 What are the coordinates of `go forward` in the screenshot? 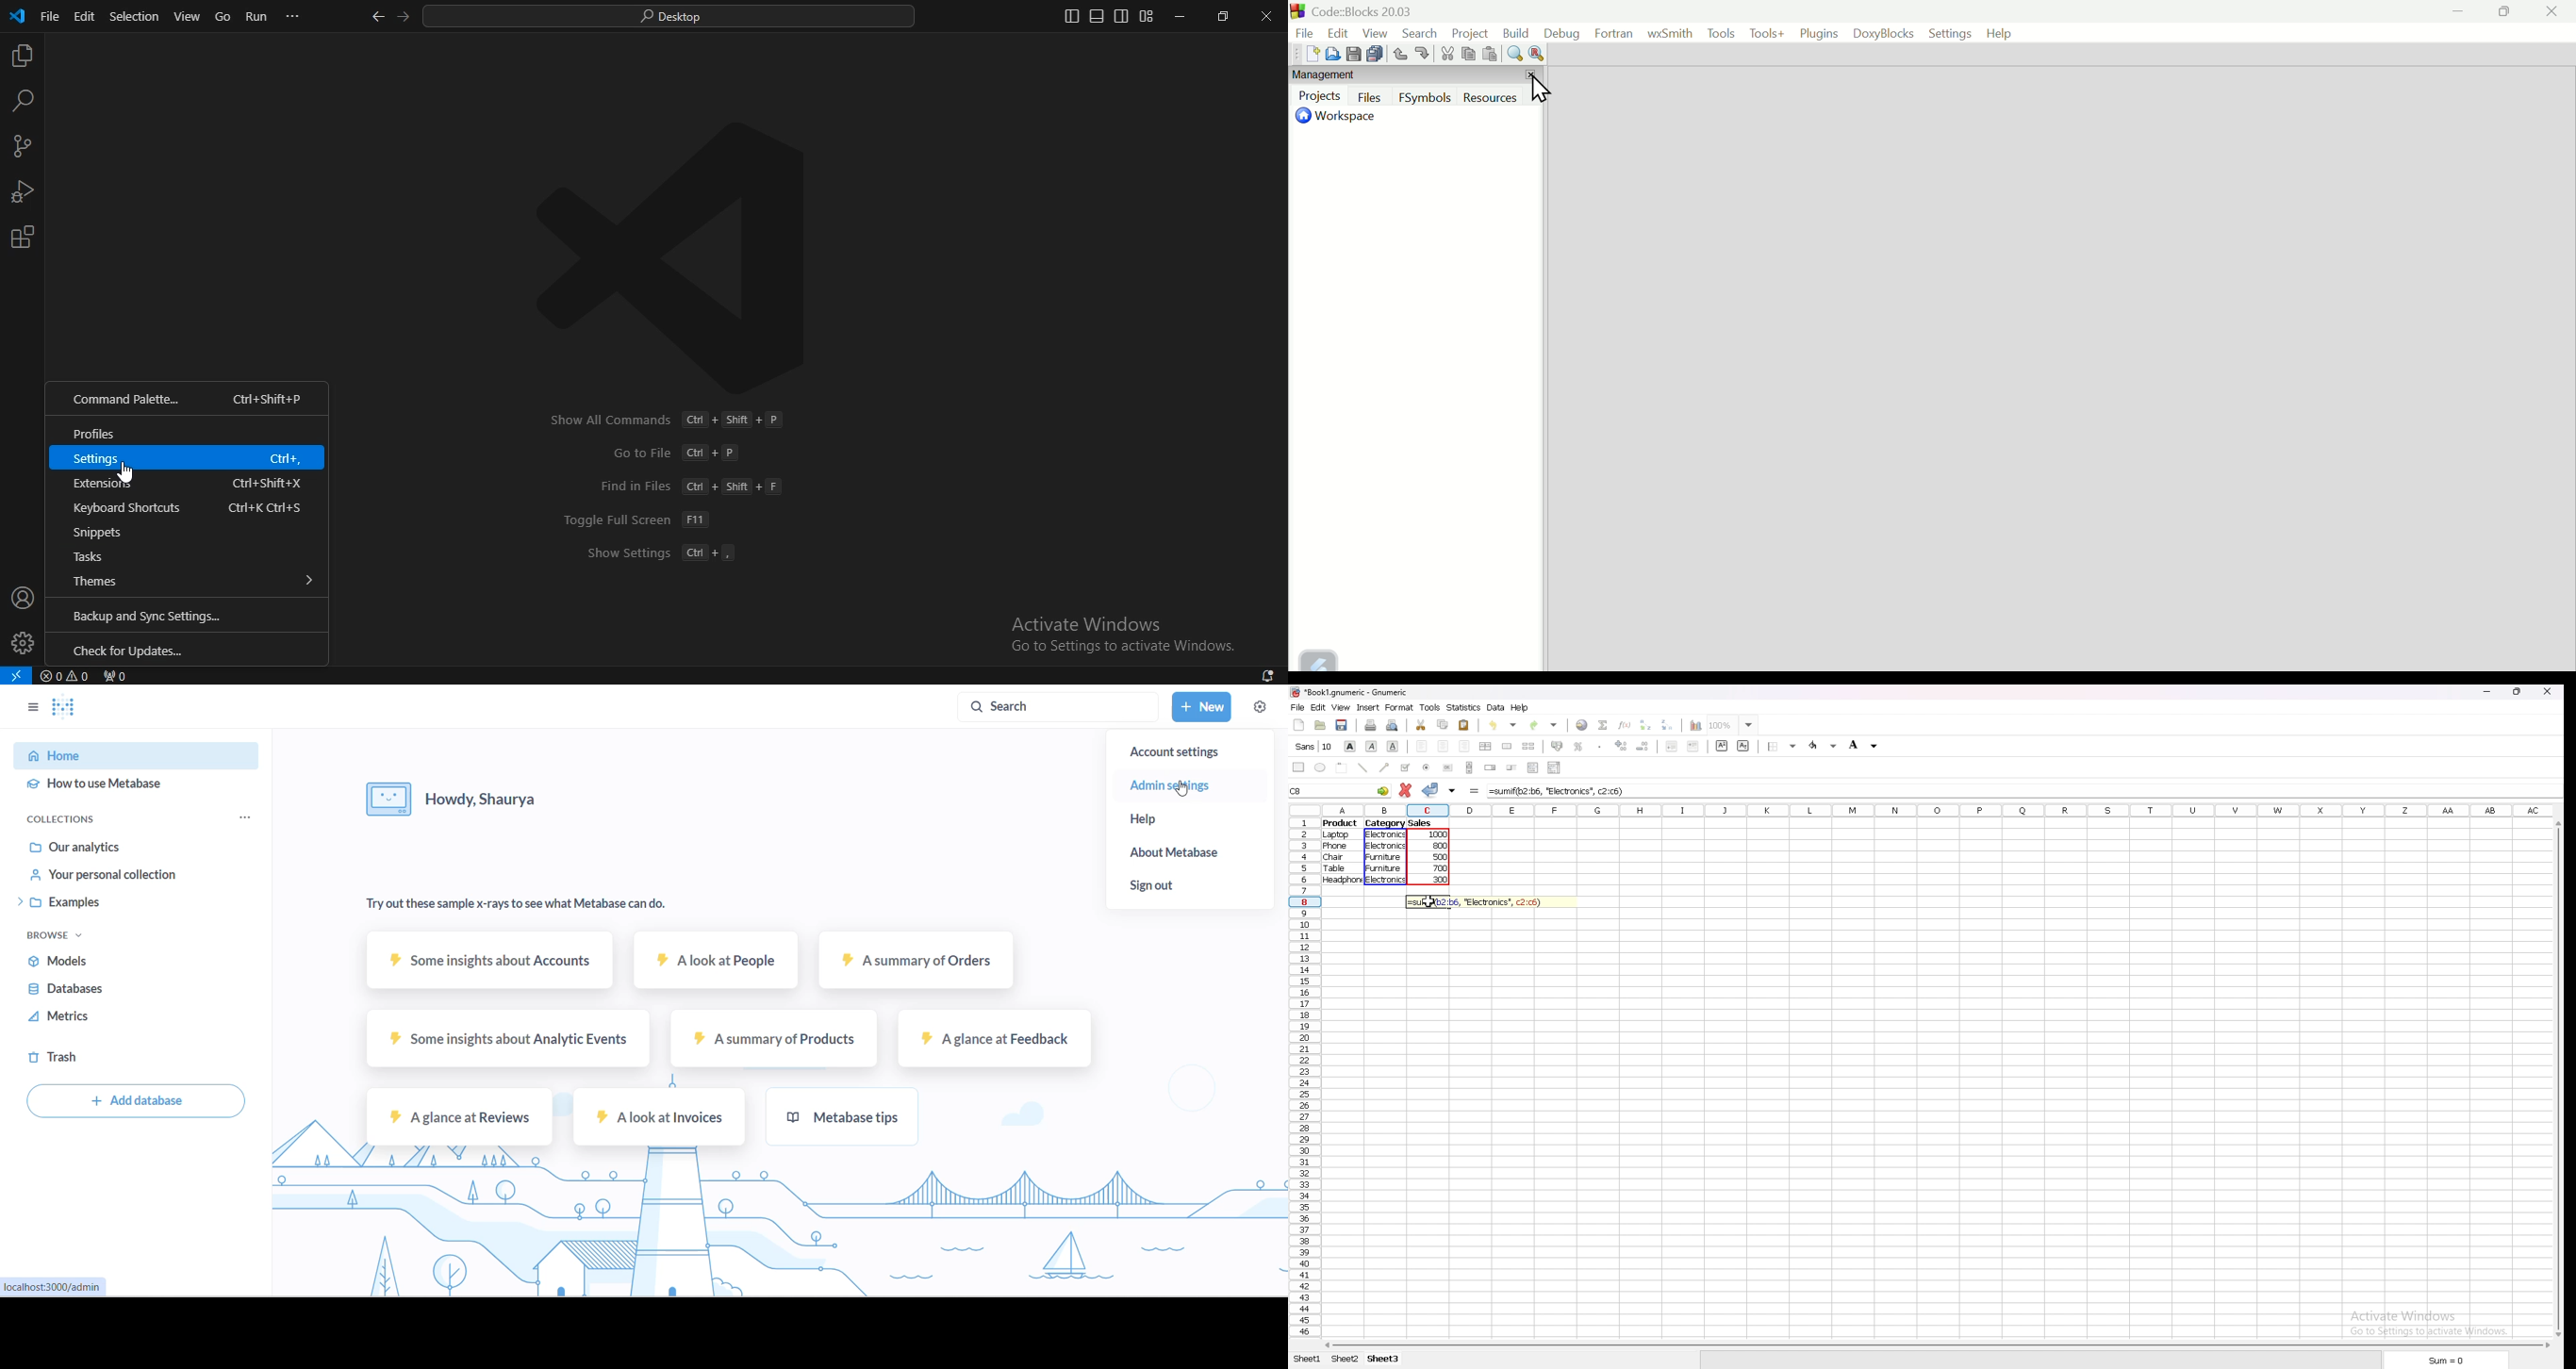 It's located at (402, 18).